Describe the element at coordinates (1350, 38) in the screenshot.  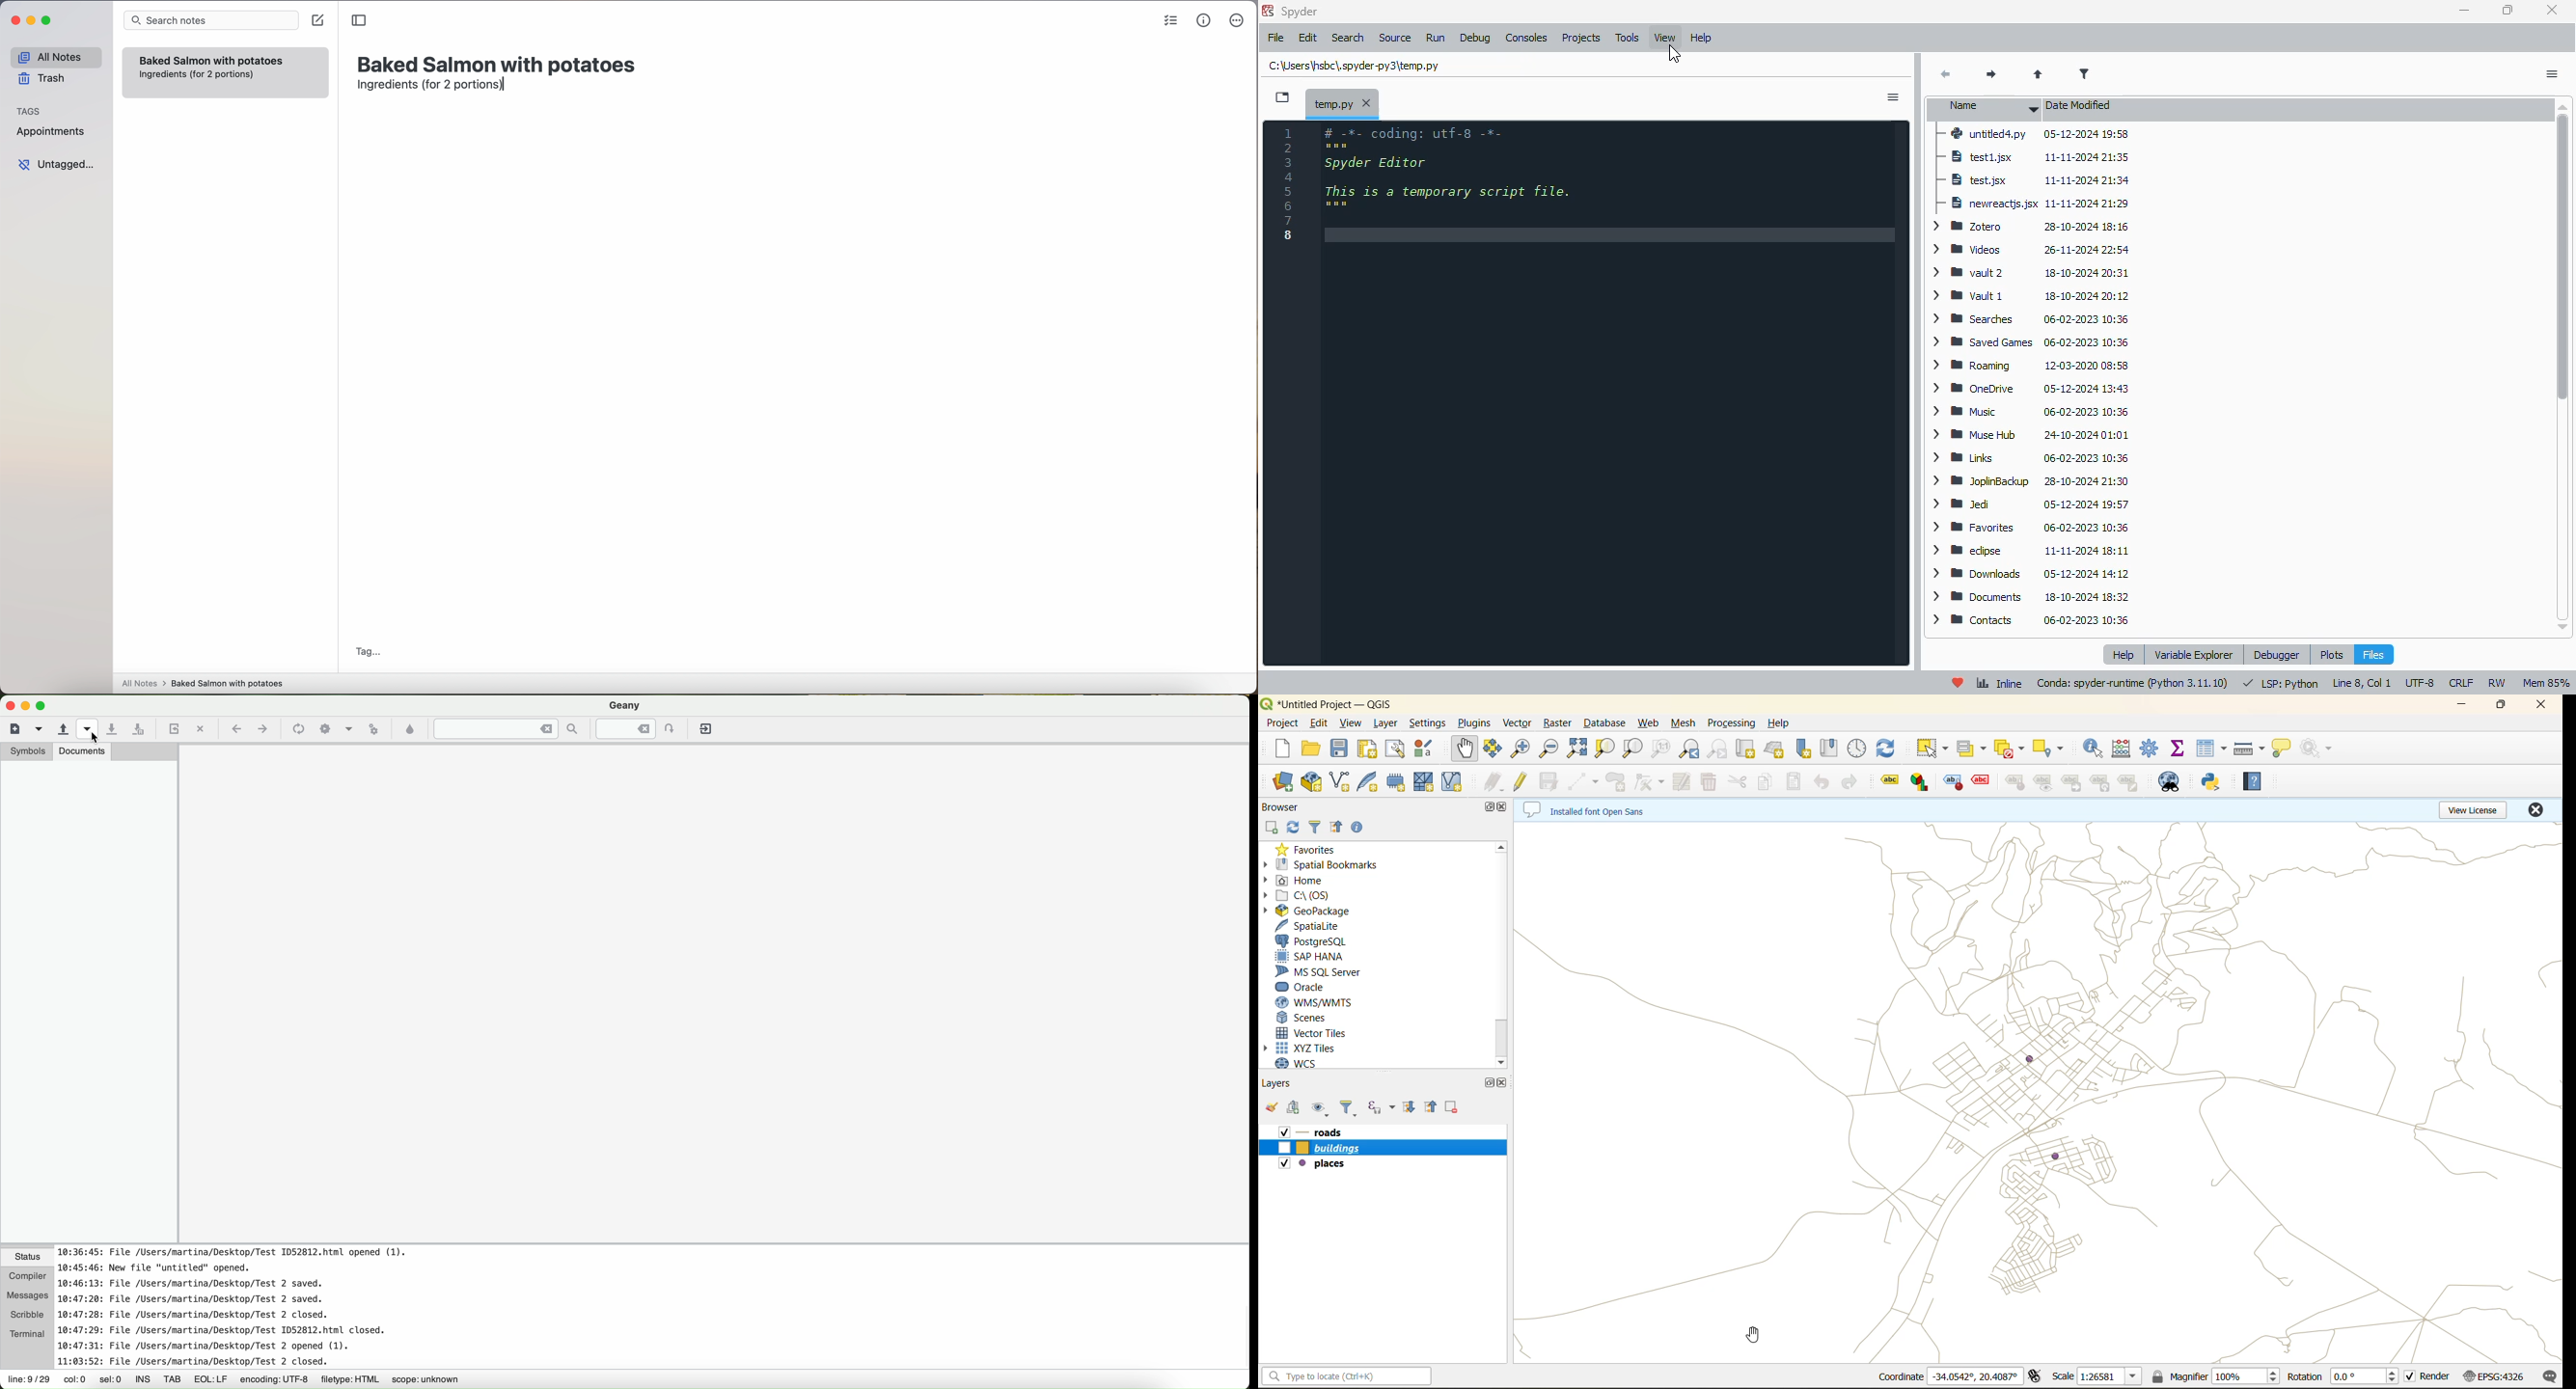
I see `search` at that location.